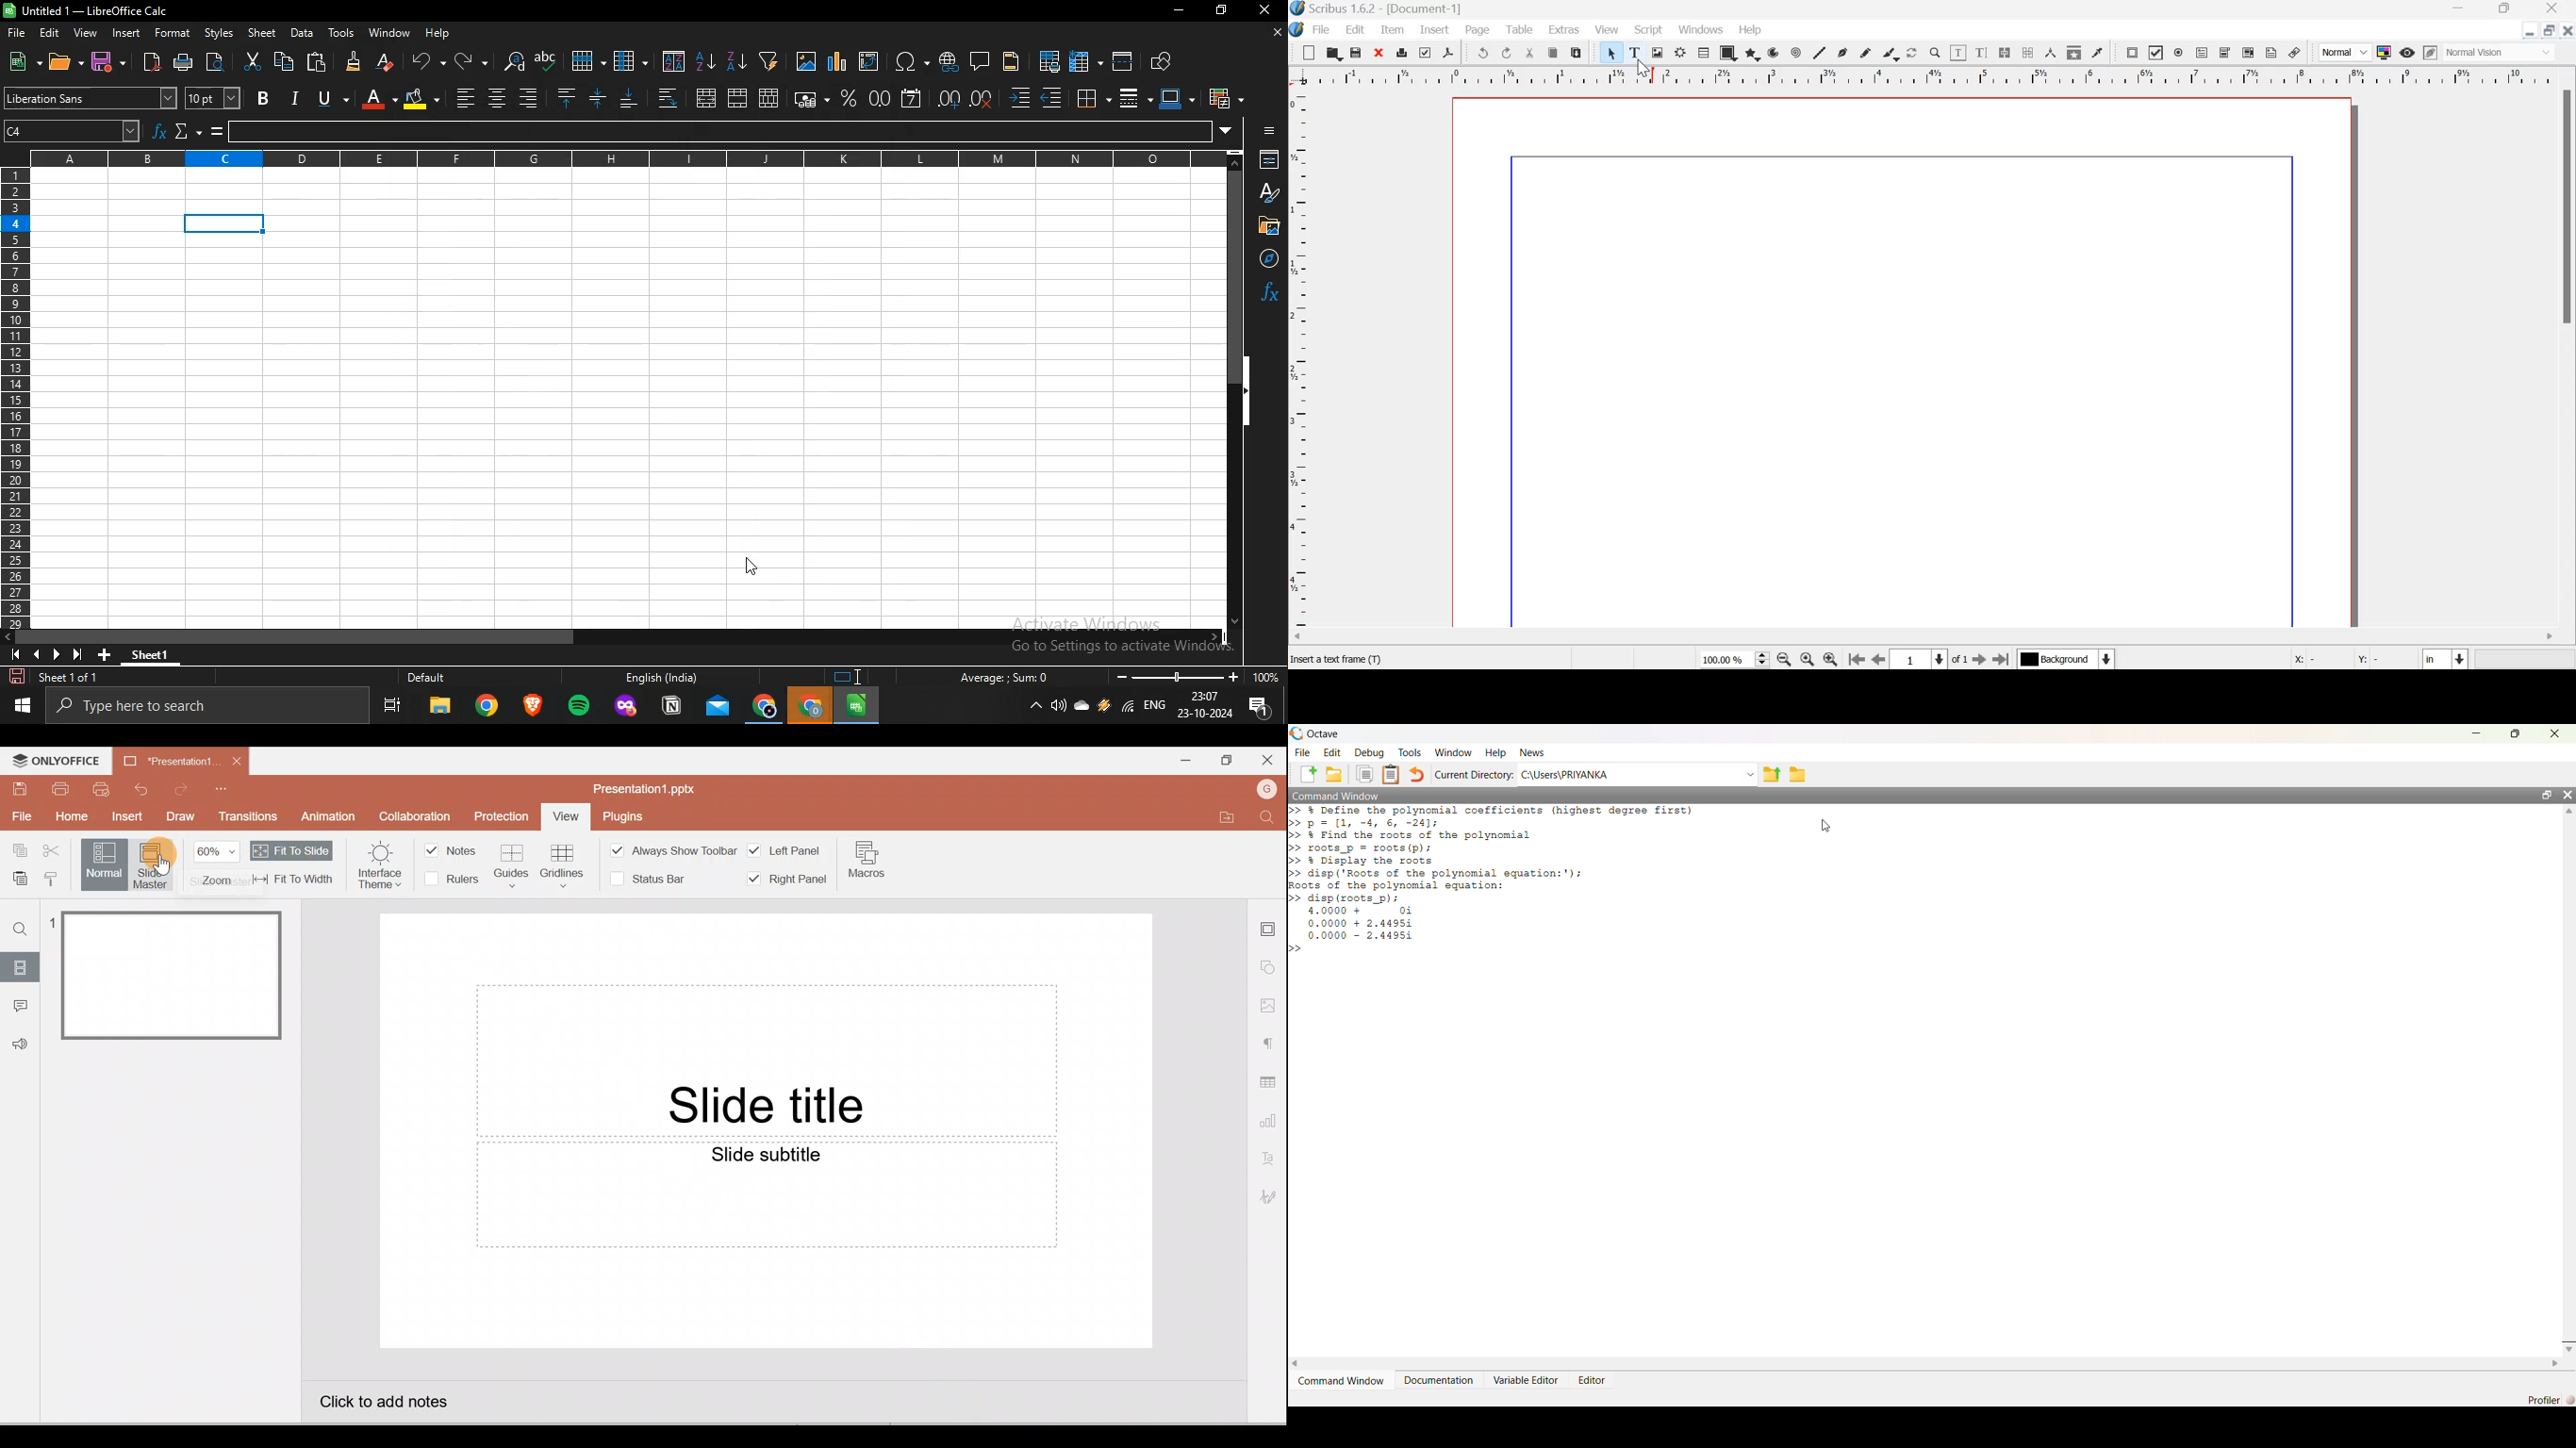 Image resolution: width=2576 pixels, height=1456 pixels. What do you see at coordinates (997, 677) in the screenshot?
I see `Average: : Sum: 0` at bounding box center [997, 677].